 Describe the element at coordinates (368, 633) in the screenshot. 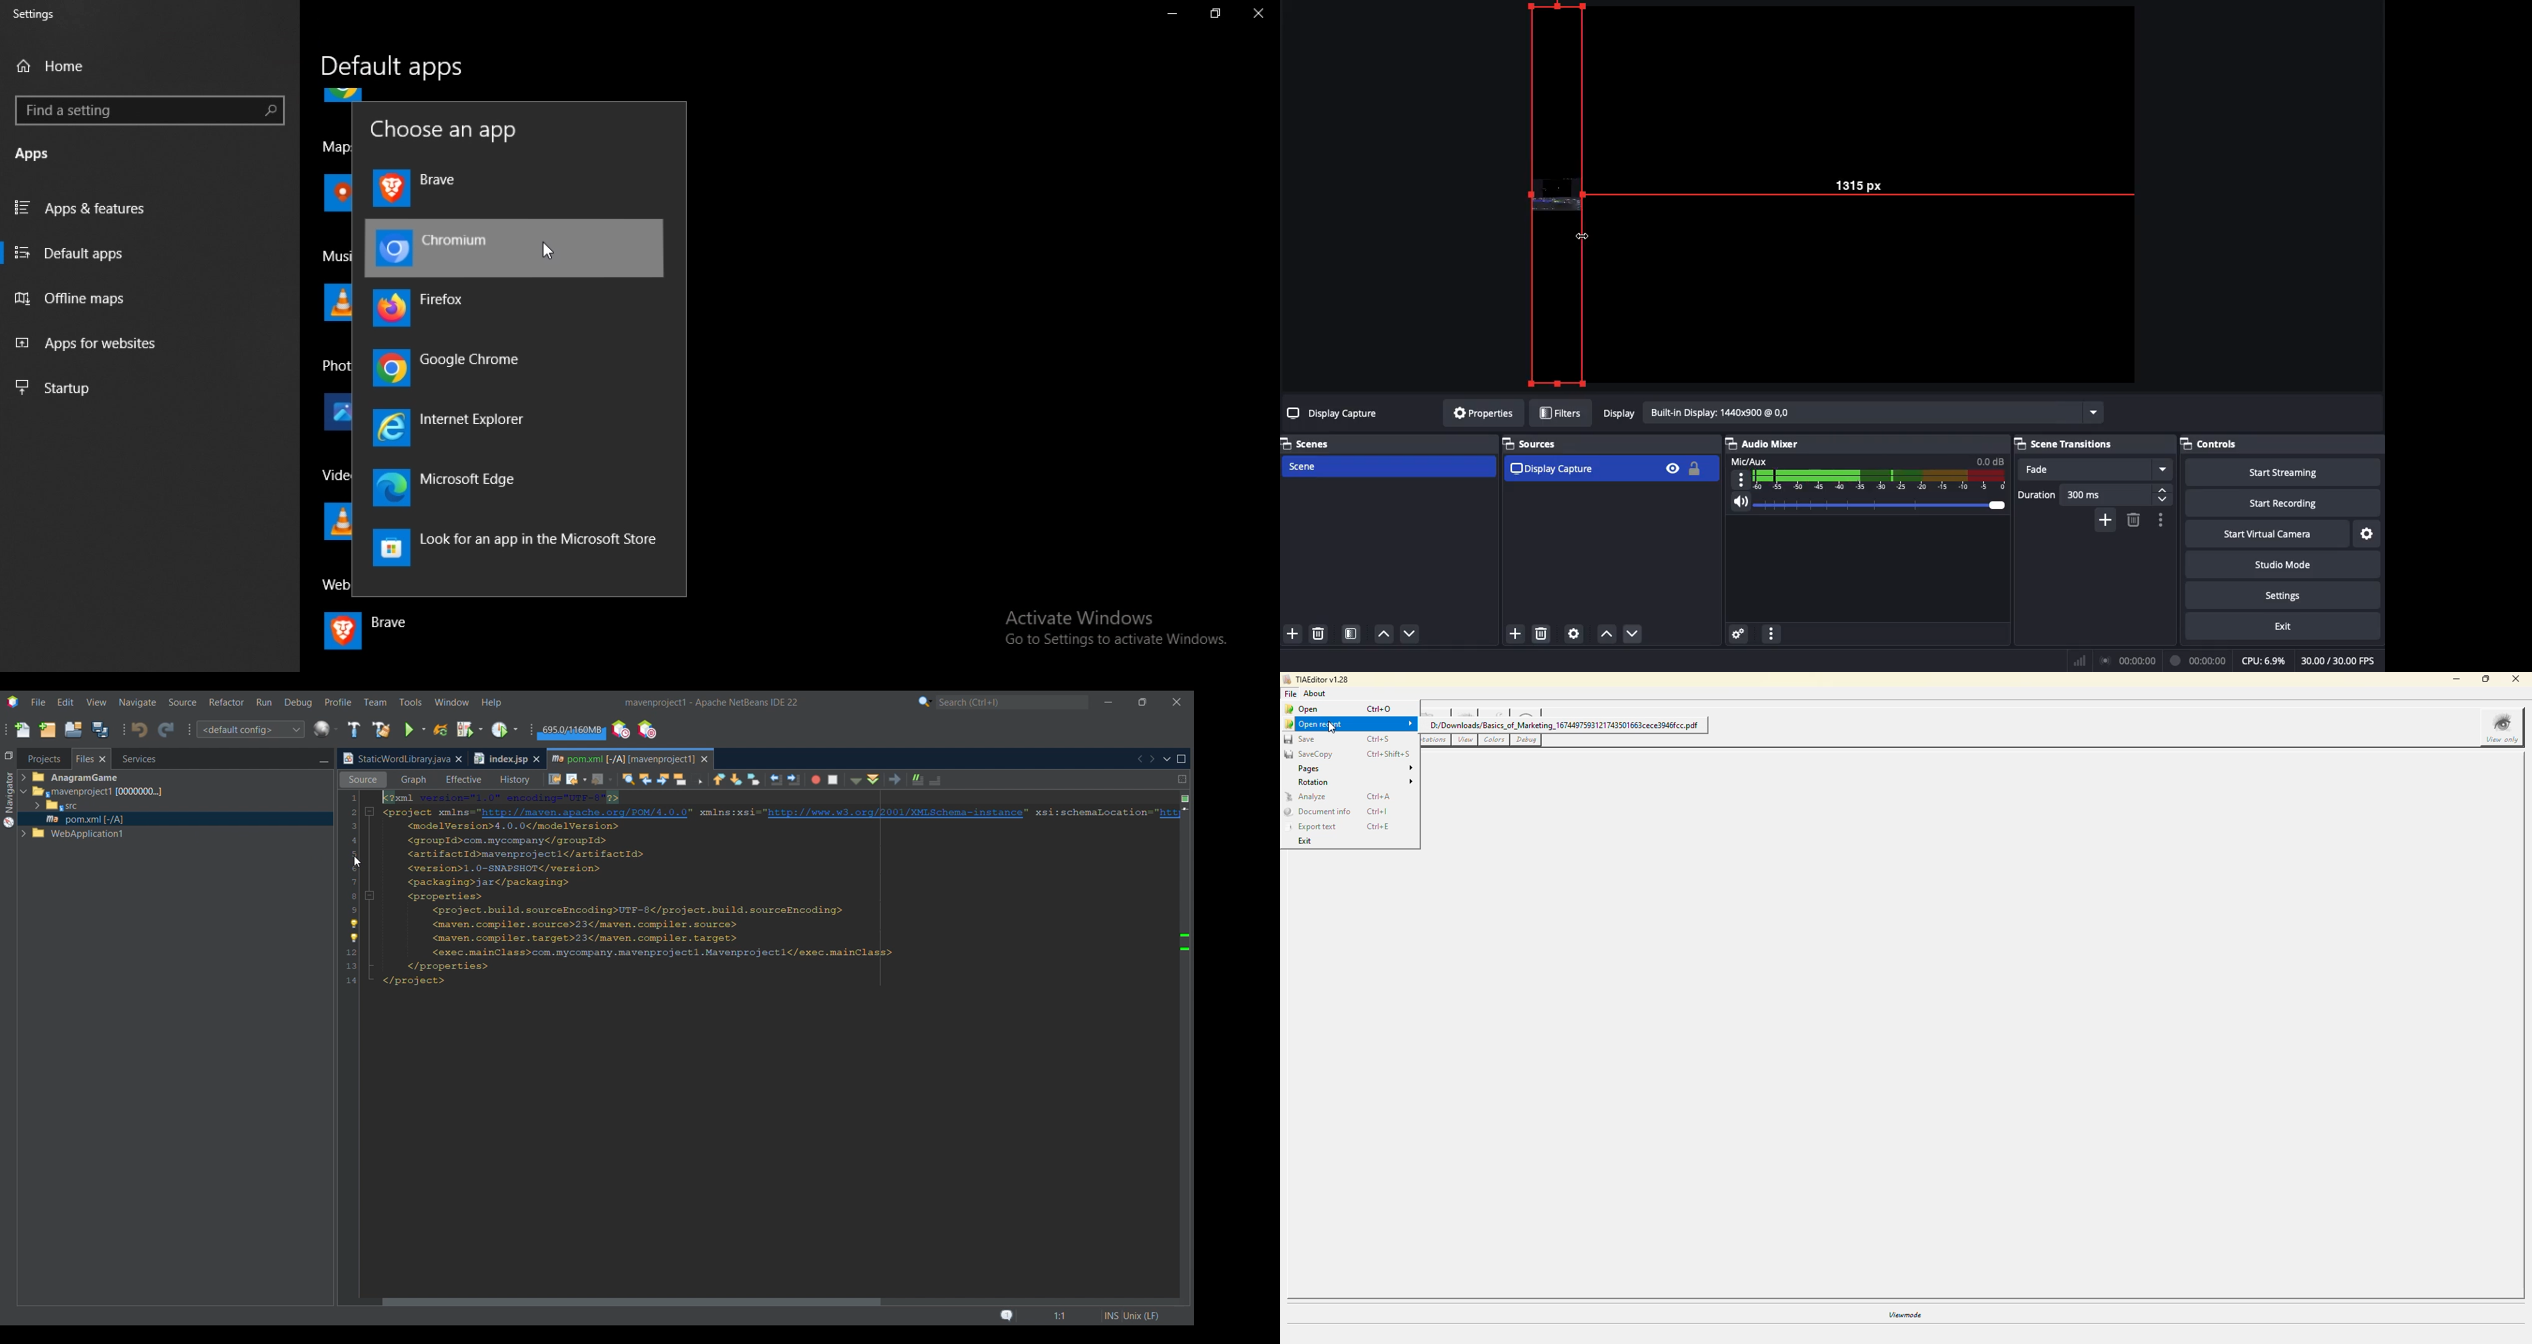

I see `brave` at that location.